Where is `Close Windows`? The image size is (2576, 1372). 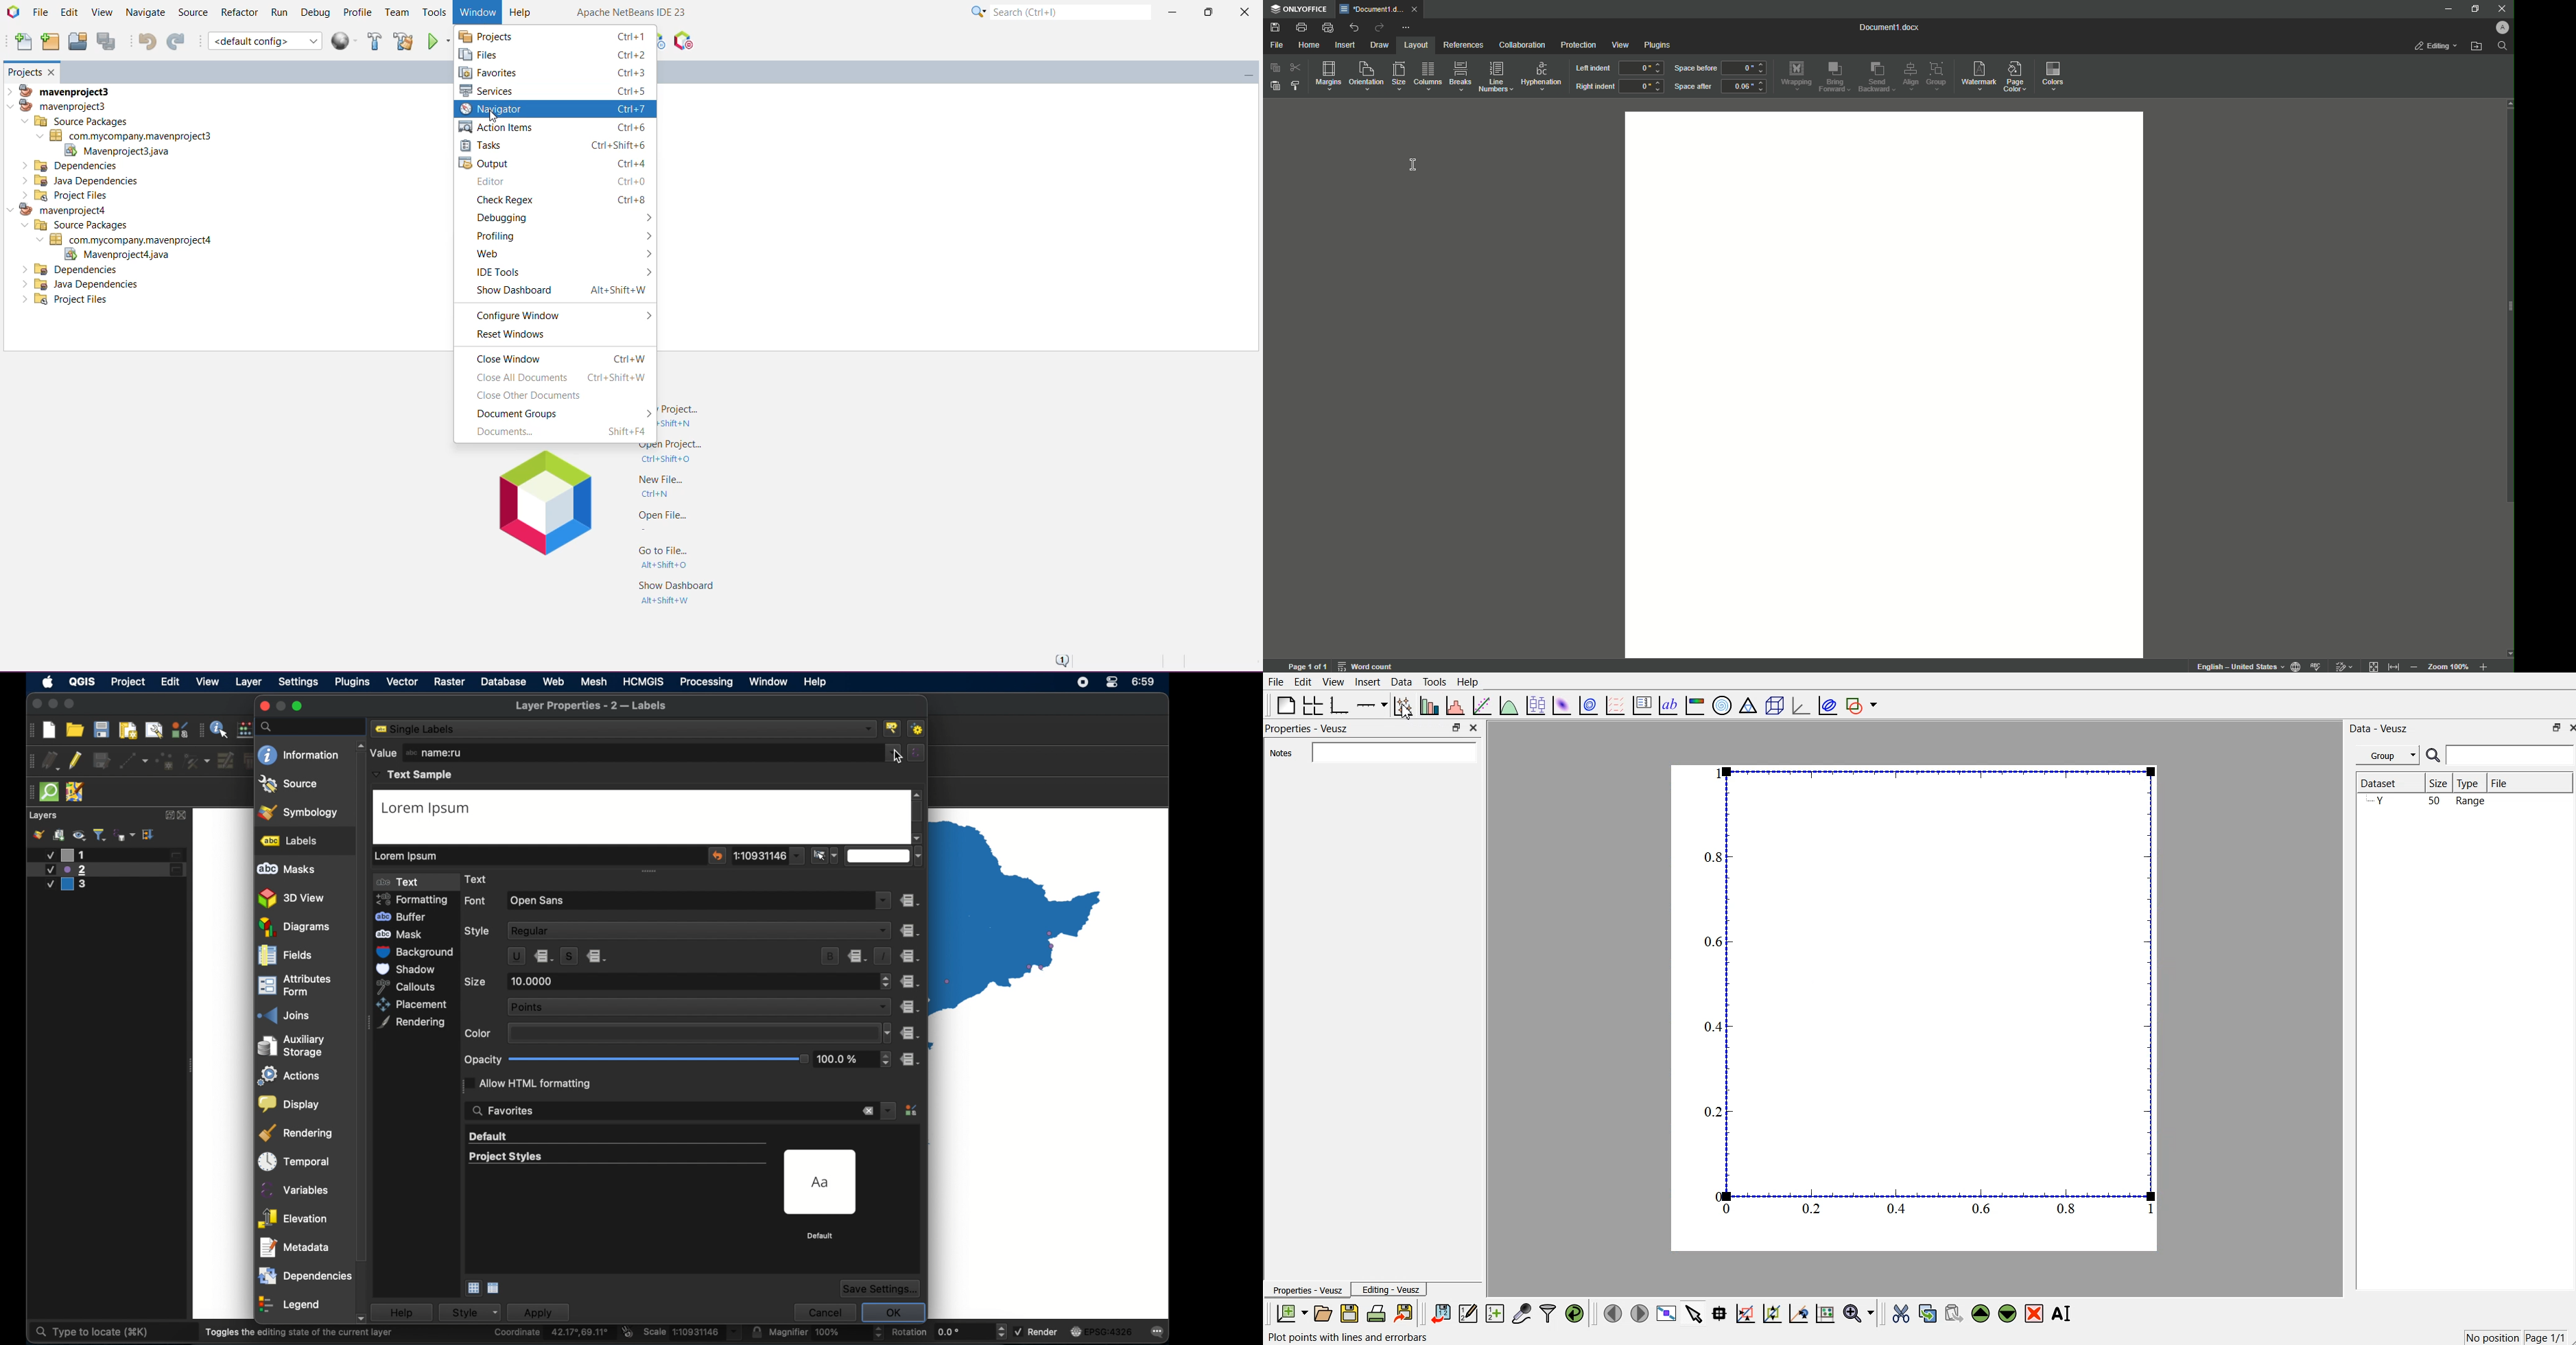
Close Windows is located at coordinates (555, 357).